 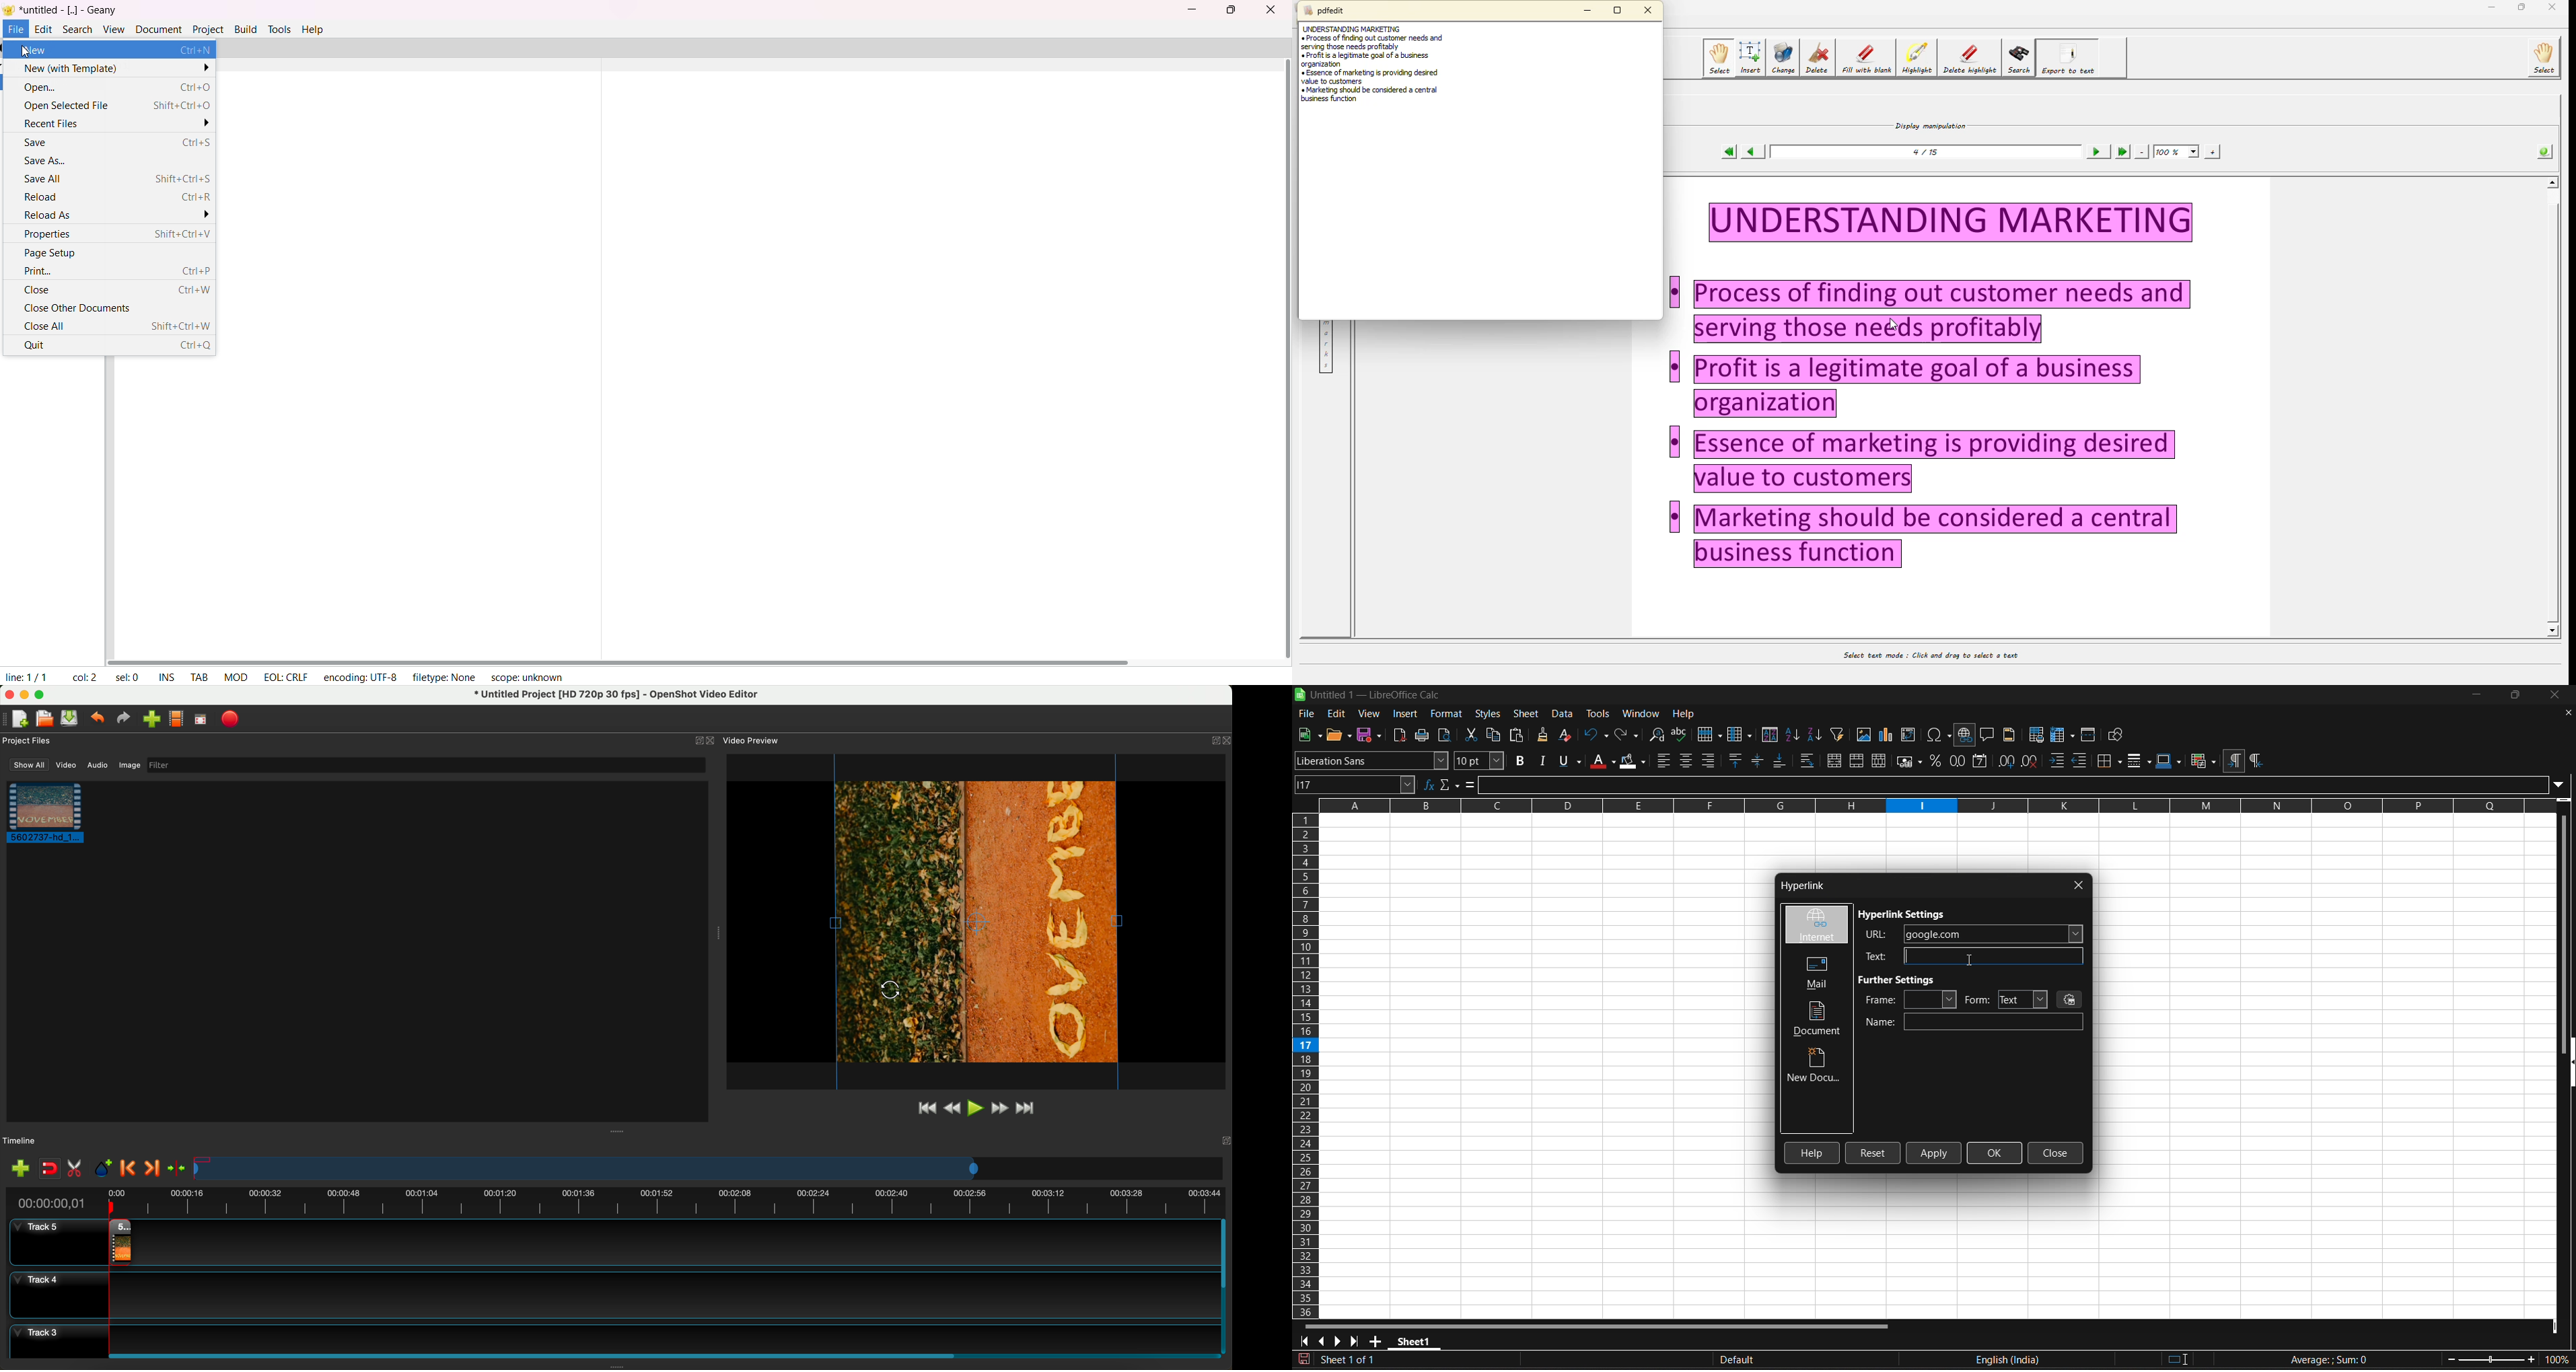 I want to click on hyperlink, so click(x=1800, y=887).